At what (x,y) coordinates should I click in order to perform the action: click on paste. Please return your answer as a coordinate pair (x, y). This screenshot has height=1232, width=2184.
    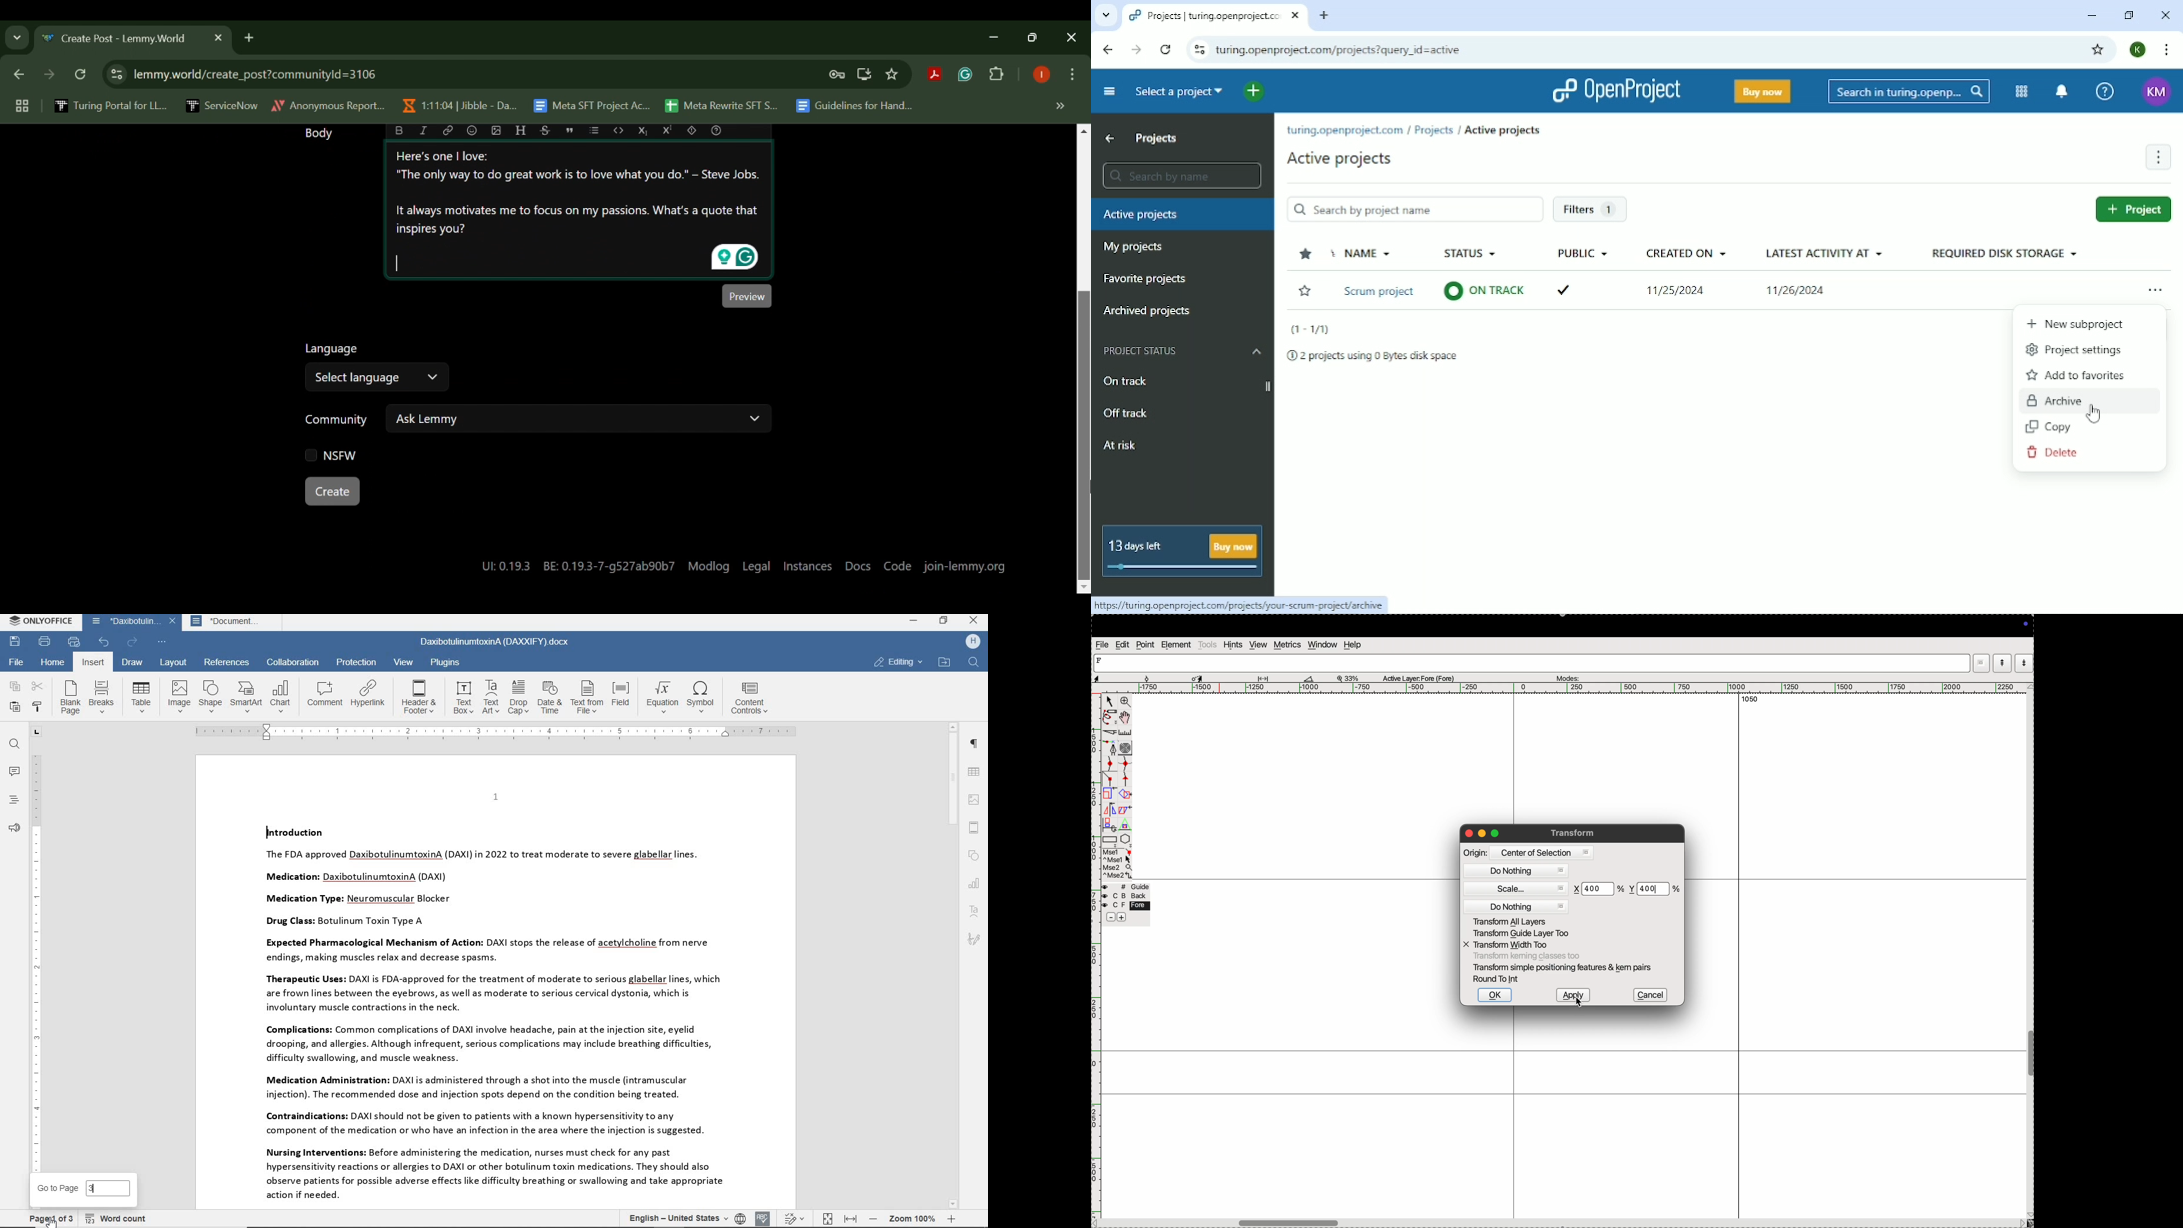
    Looking at the image, I should click on (15, 706).